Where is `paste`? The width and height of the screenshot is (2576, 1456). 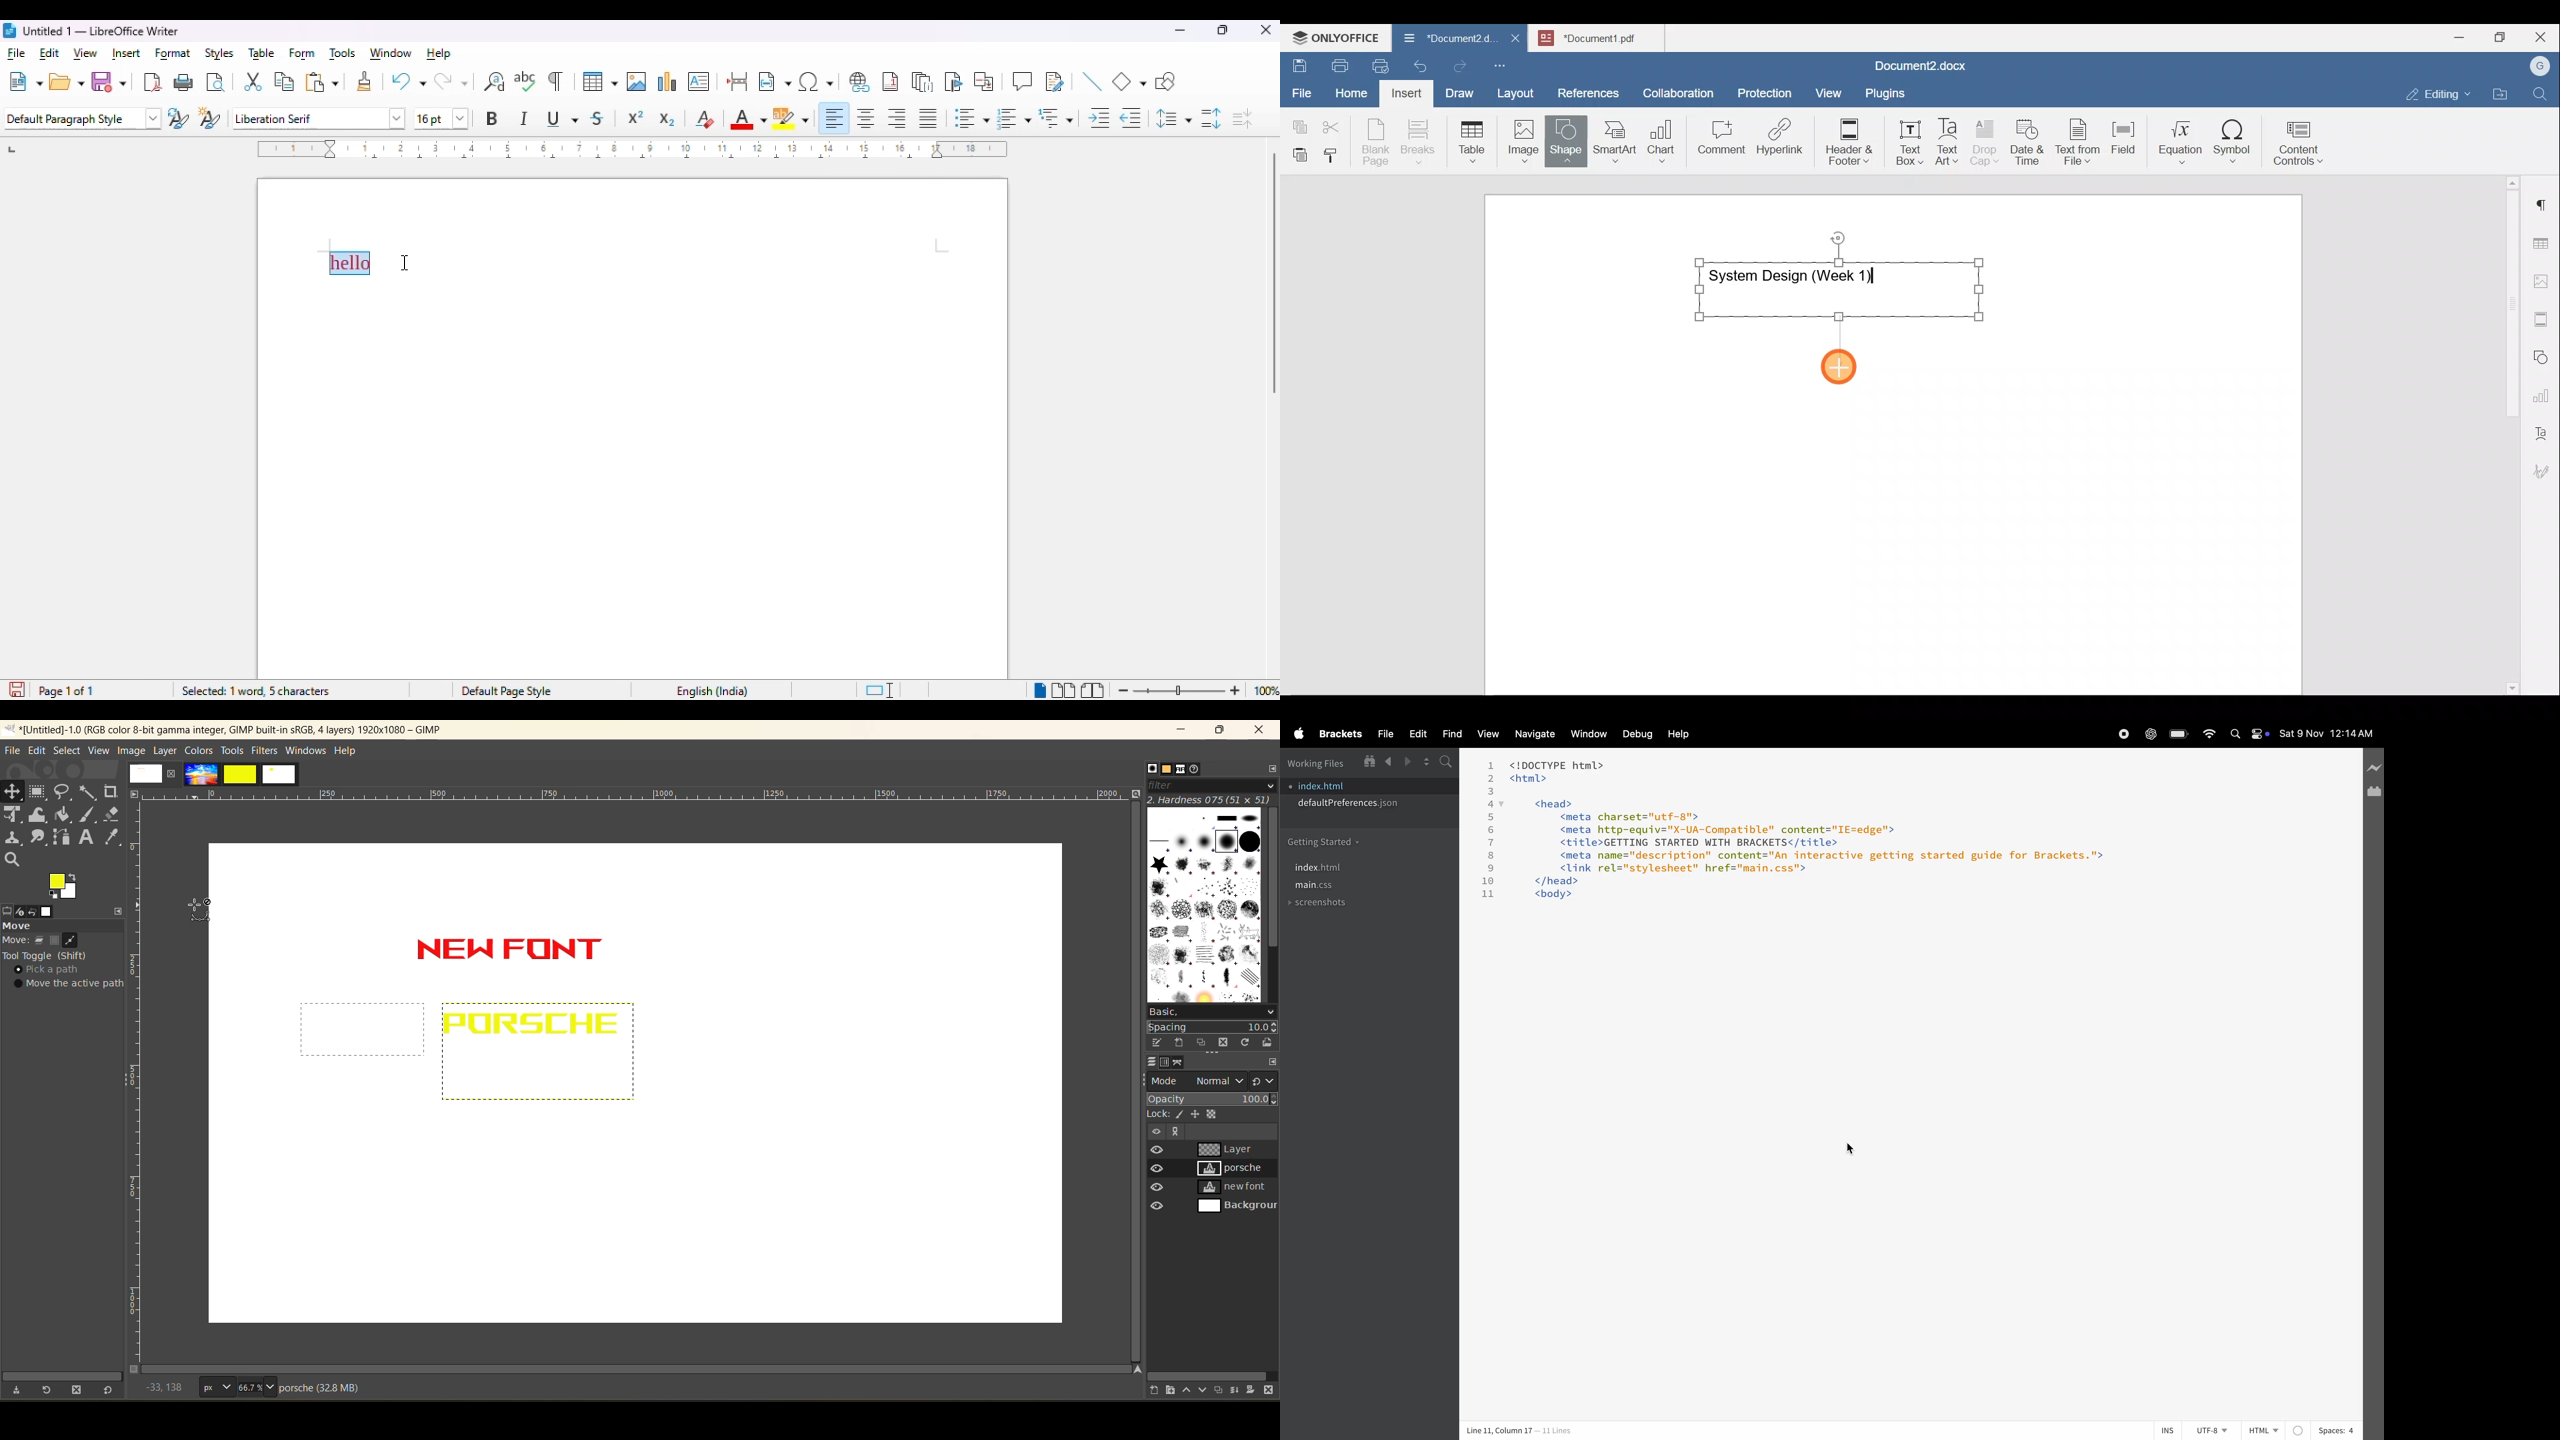
paste is located at coordinates (322, 82).